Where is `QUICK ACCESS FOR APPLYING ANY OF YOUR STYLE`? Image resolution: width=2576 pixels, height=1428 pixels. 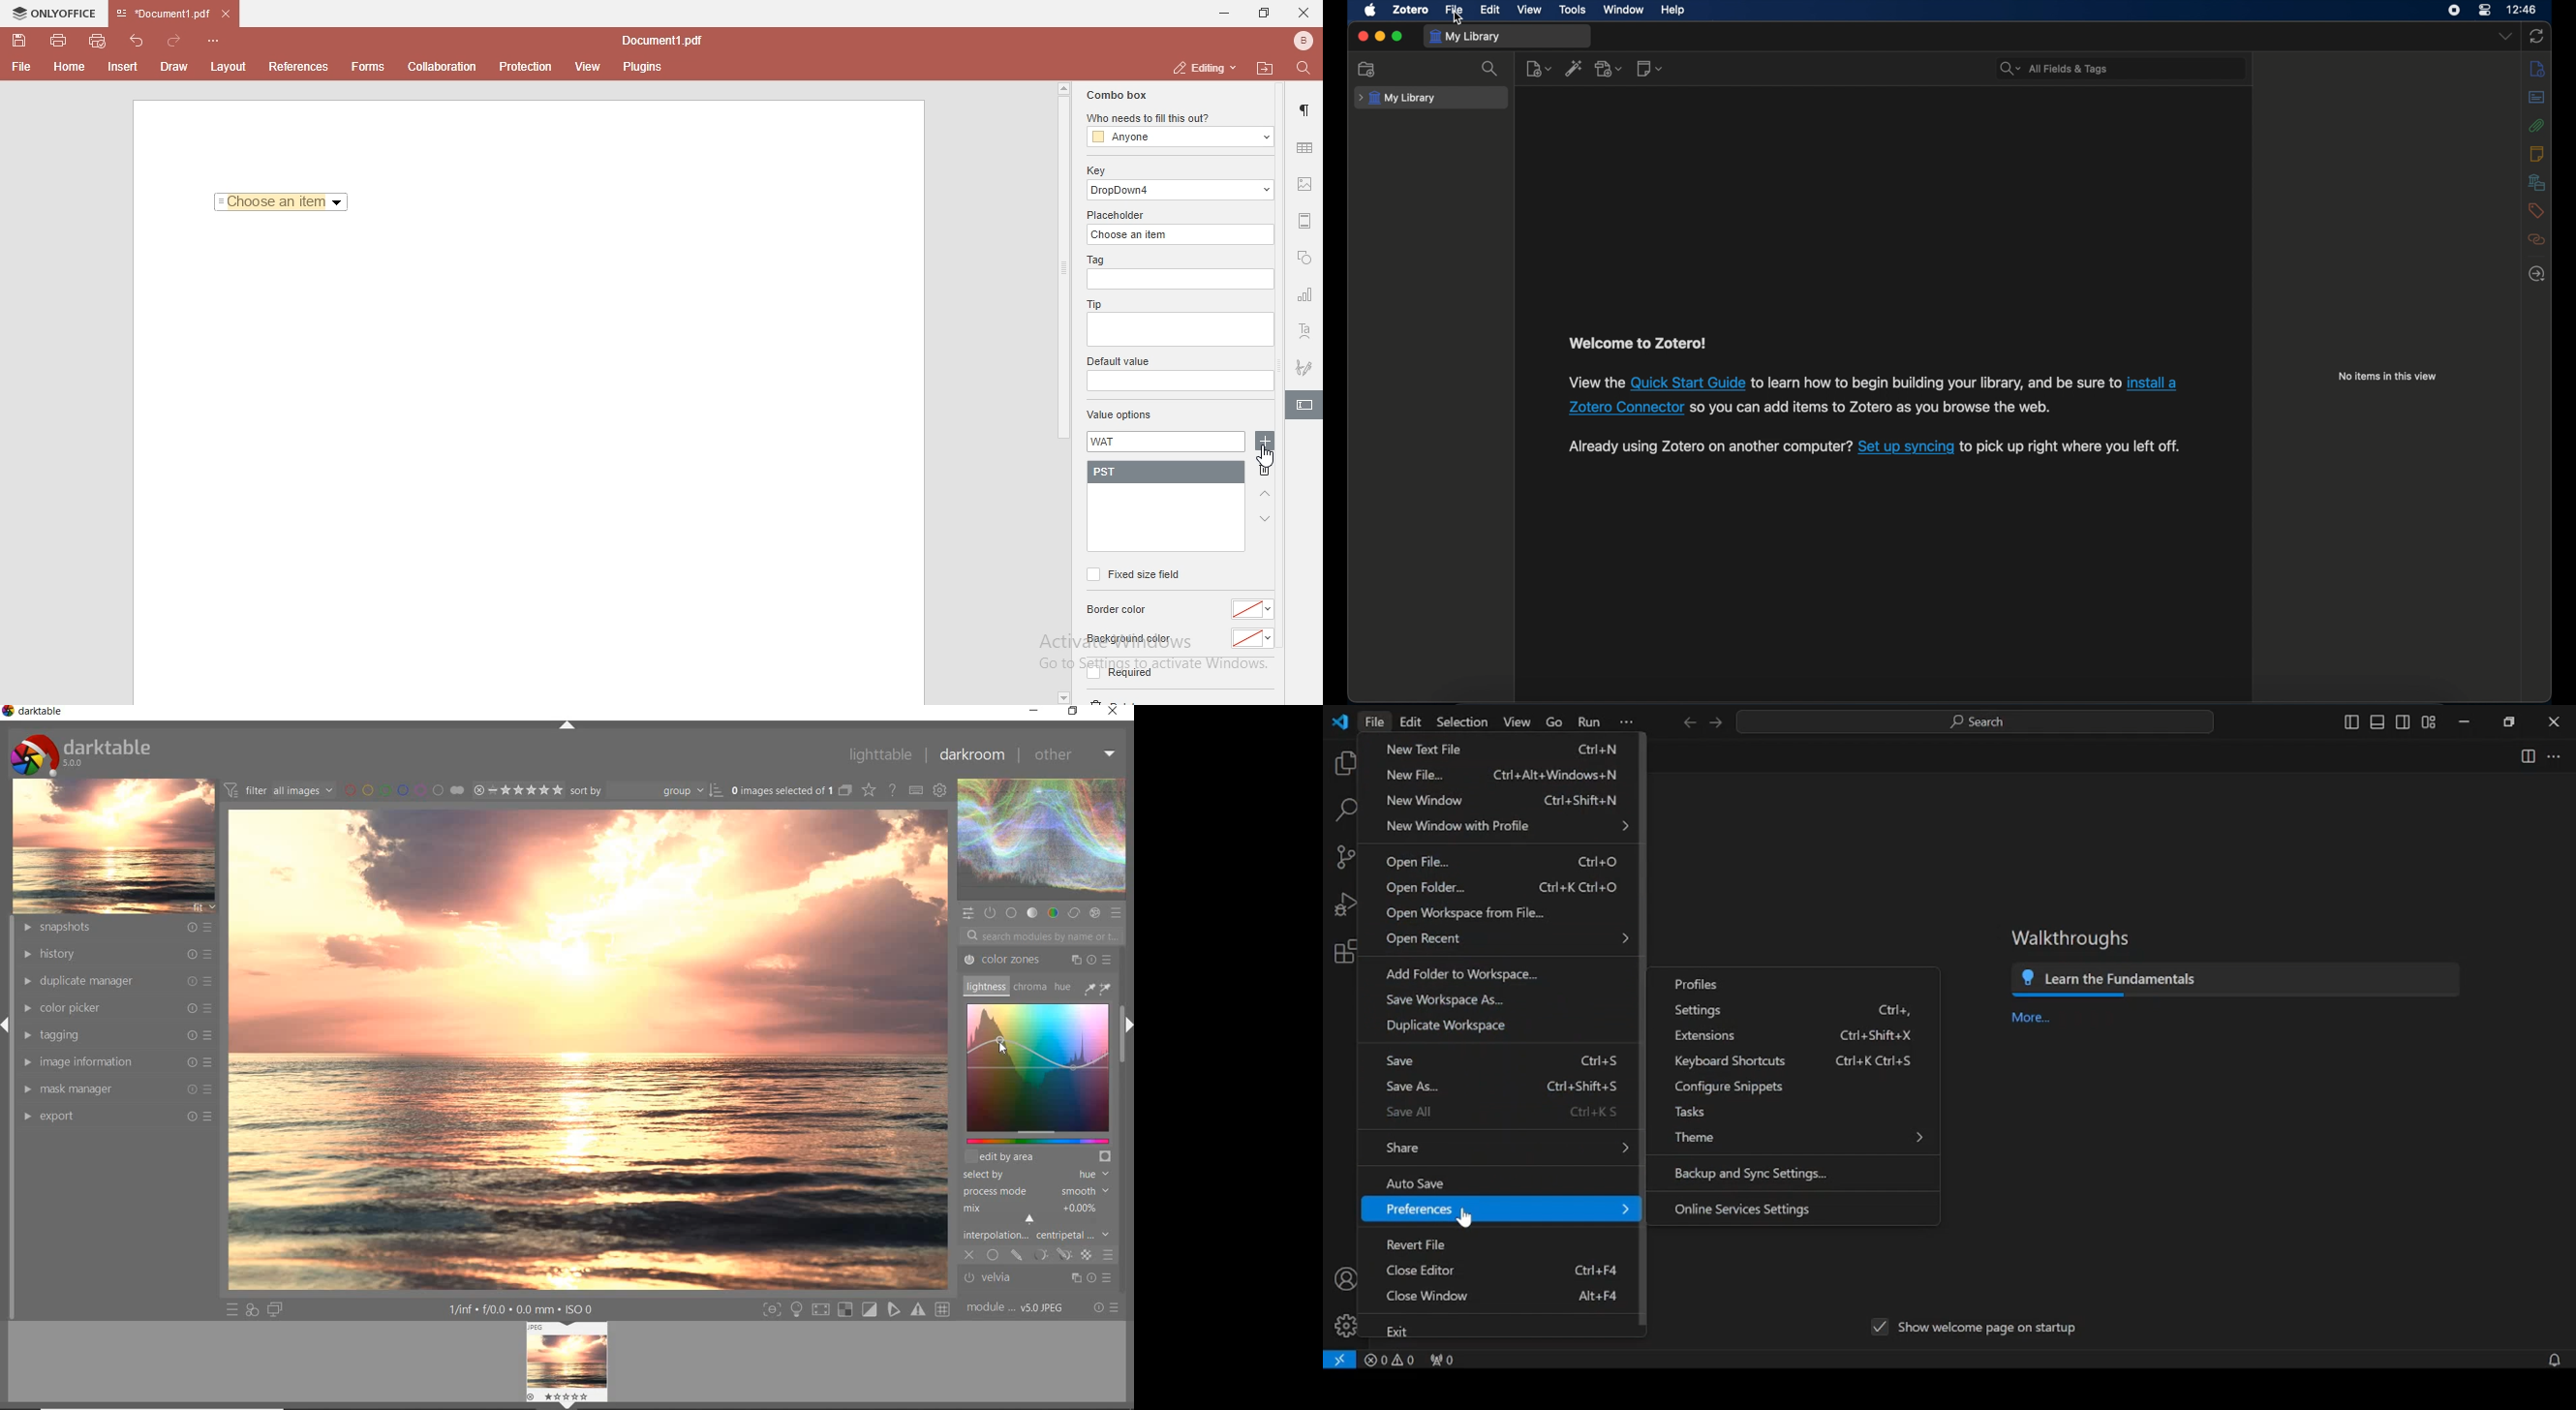 QUICK ACCESS FOR APPLYING ANY OF YOUR STYLE is located at coordinates (251, 1311).